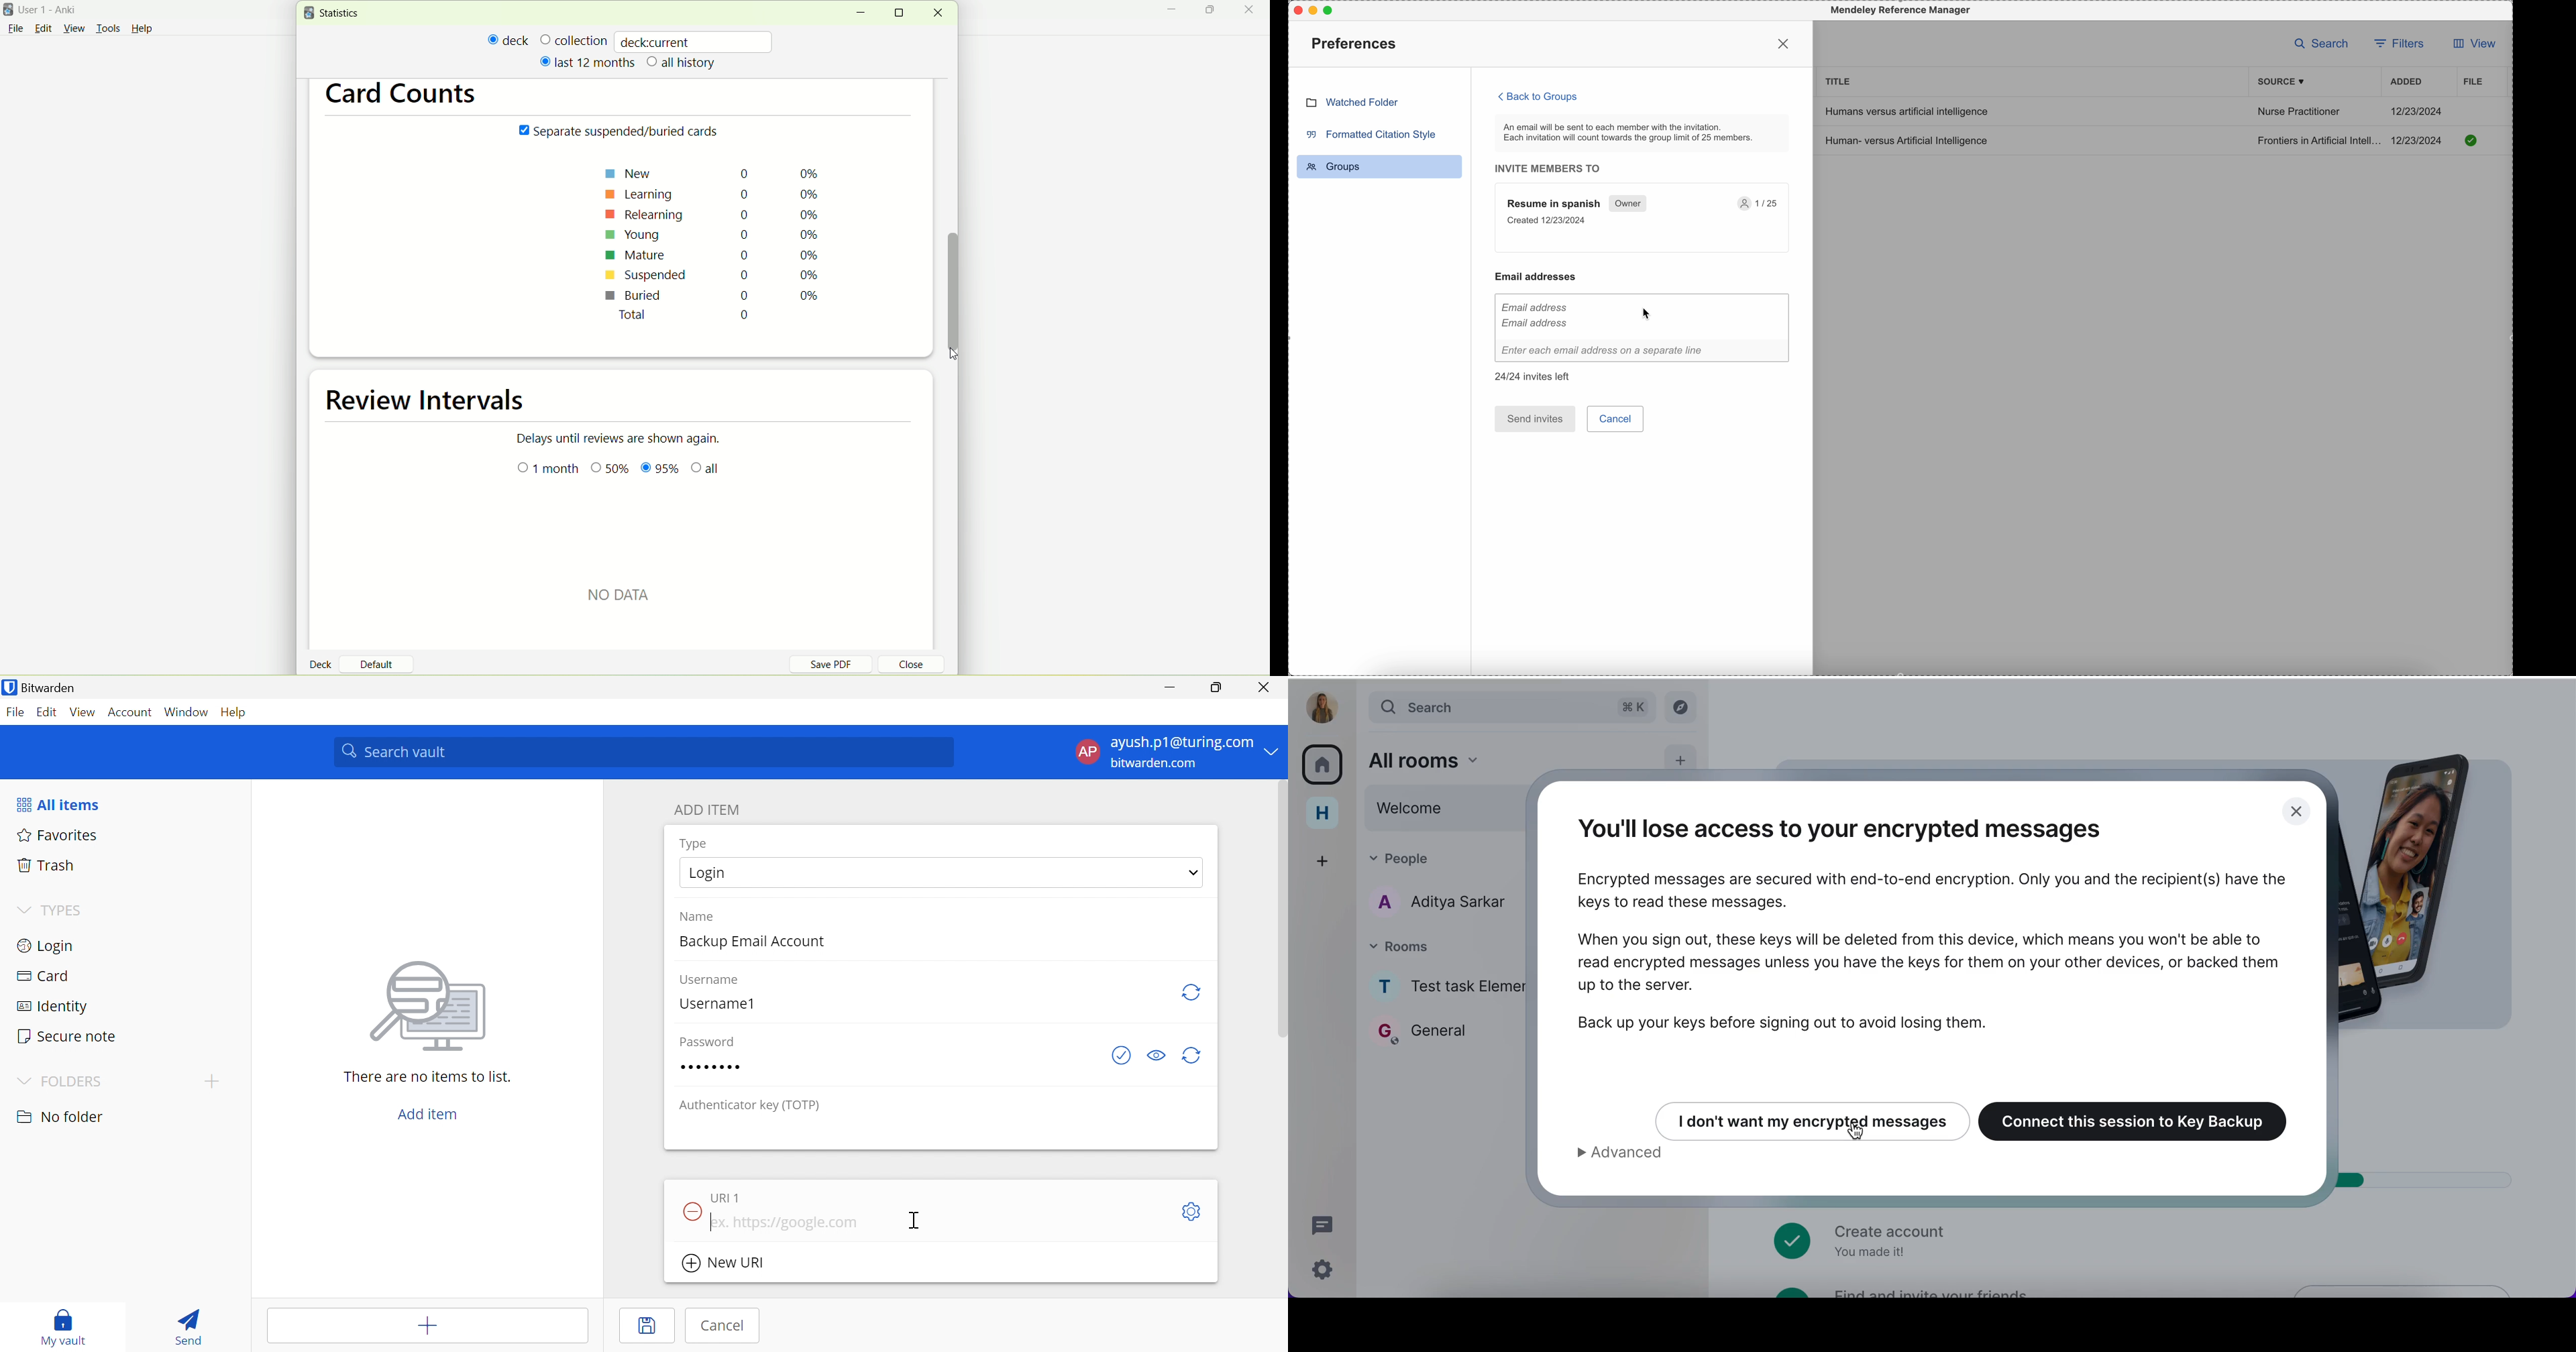  What do you see at coordinates (1643, 218) in the screenshot?
I see `resume in spanish` at bounding box center [1643, 218].